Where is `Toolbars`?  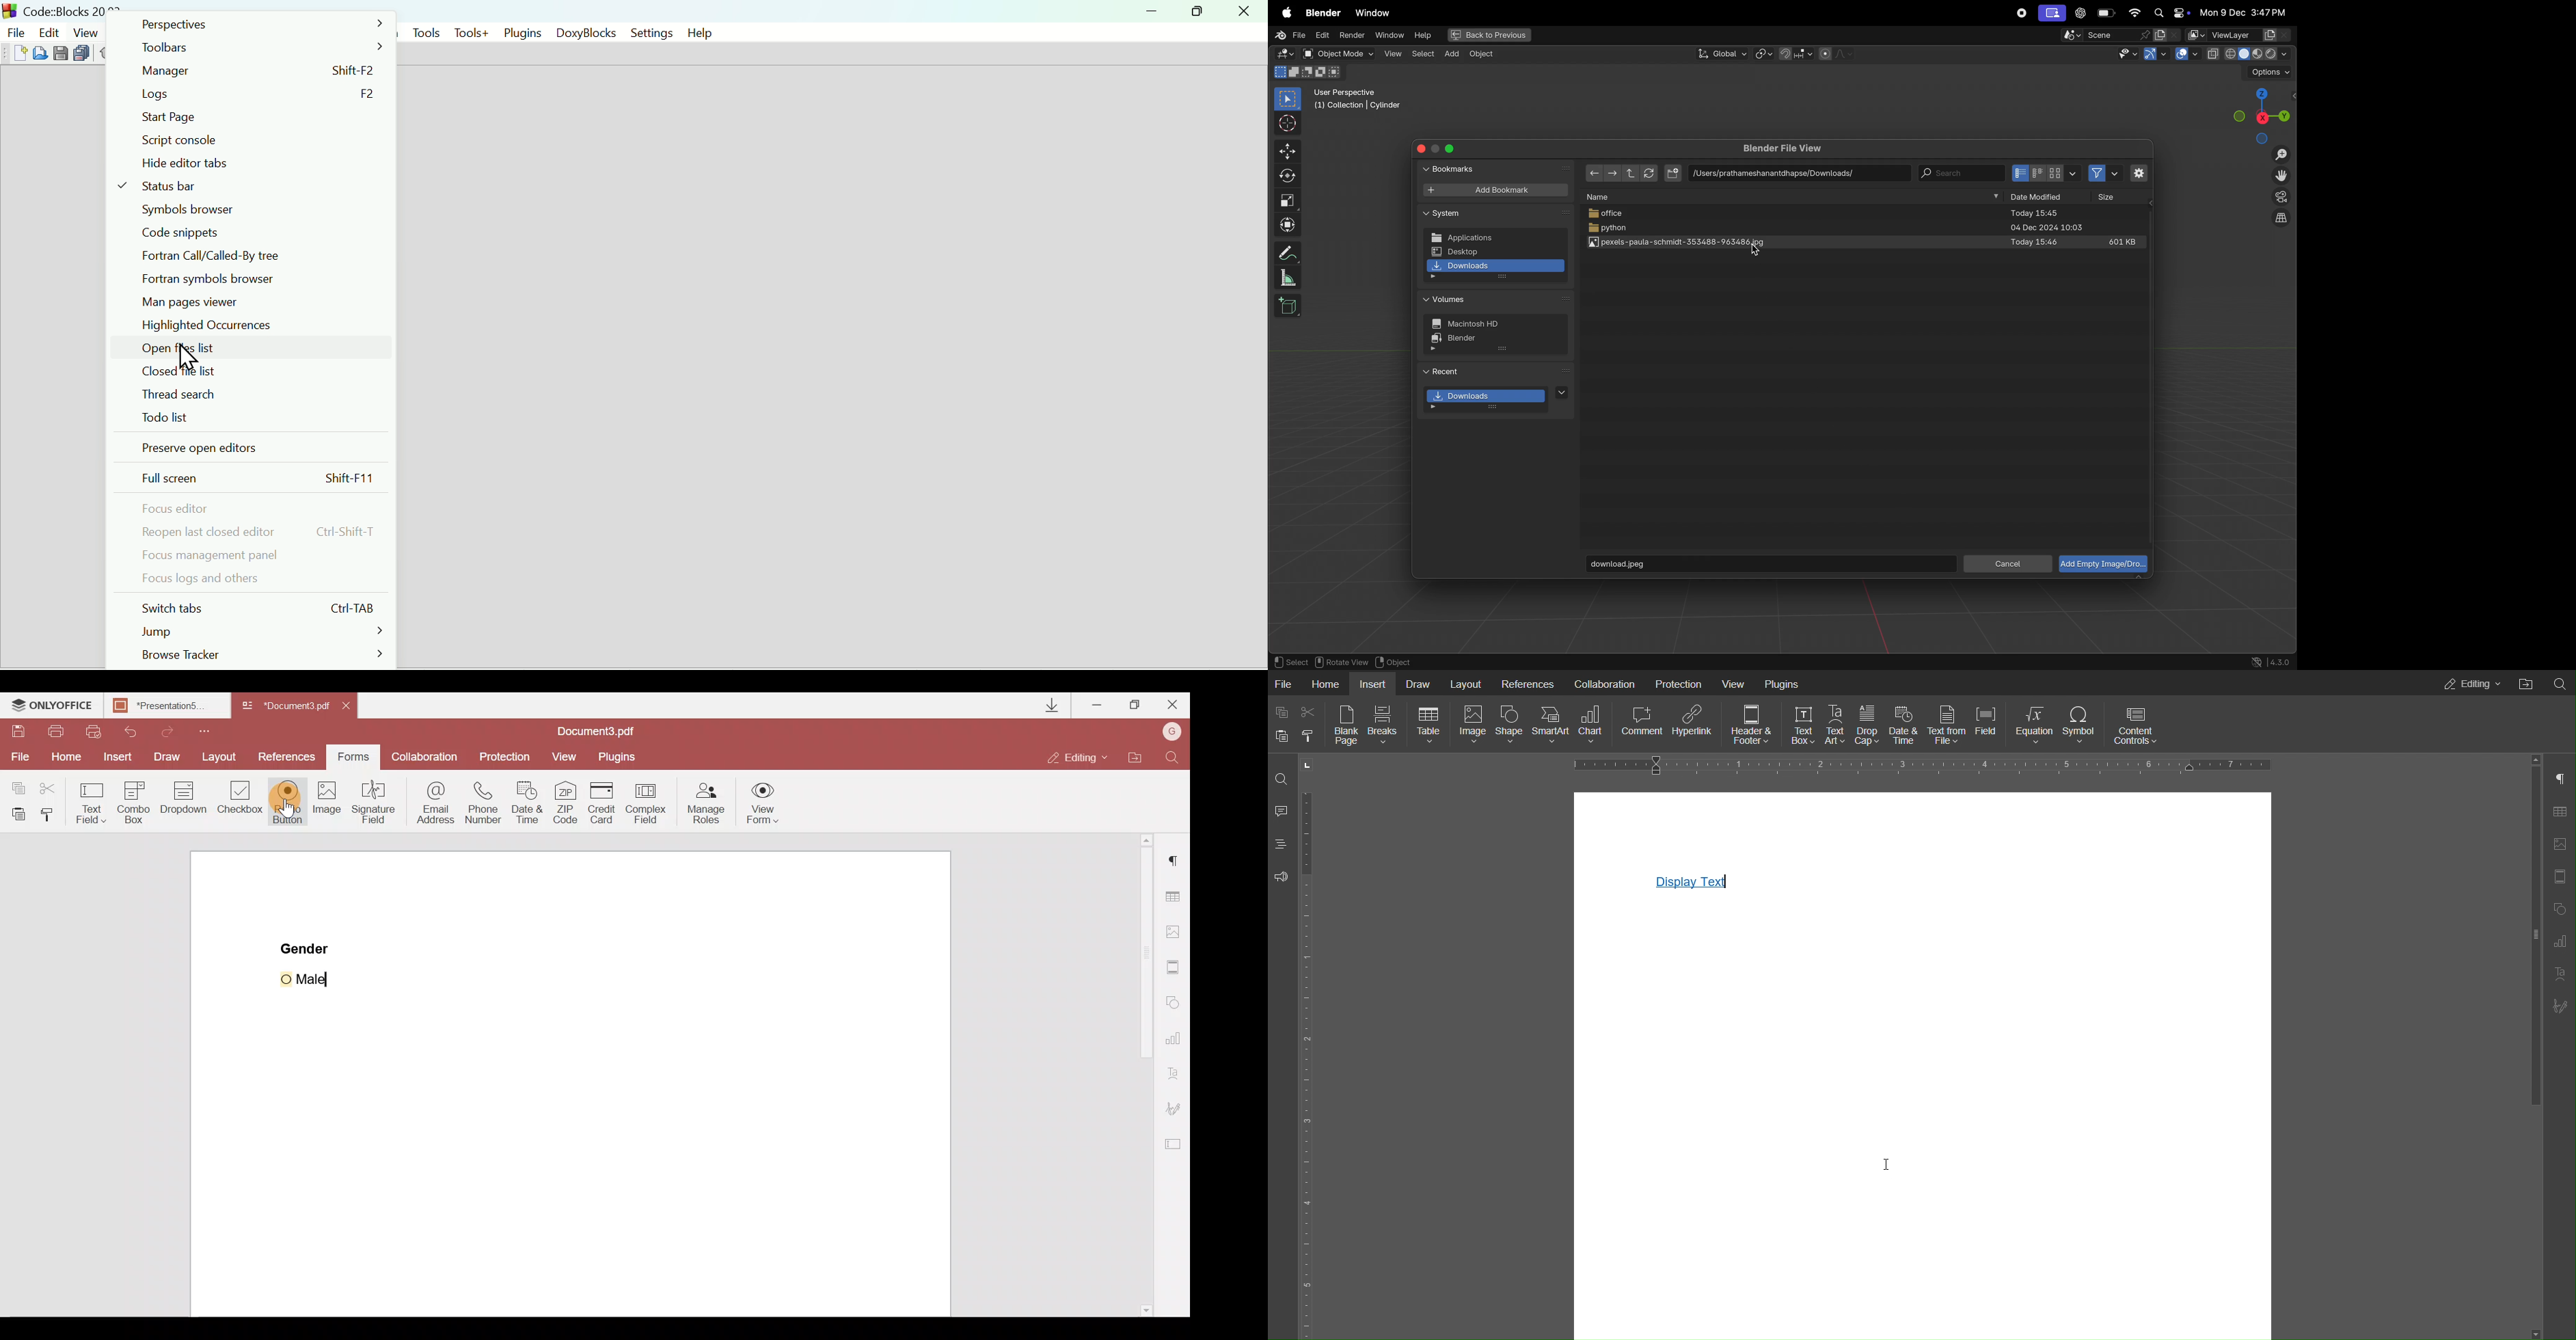
Toolbars is located at coordinates (258, 46).